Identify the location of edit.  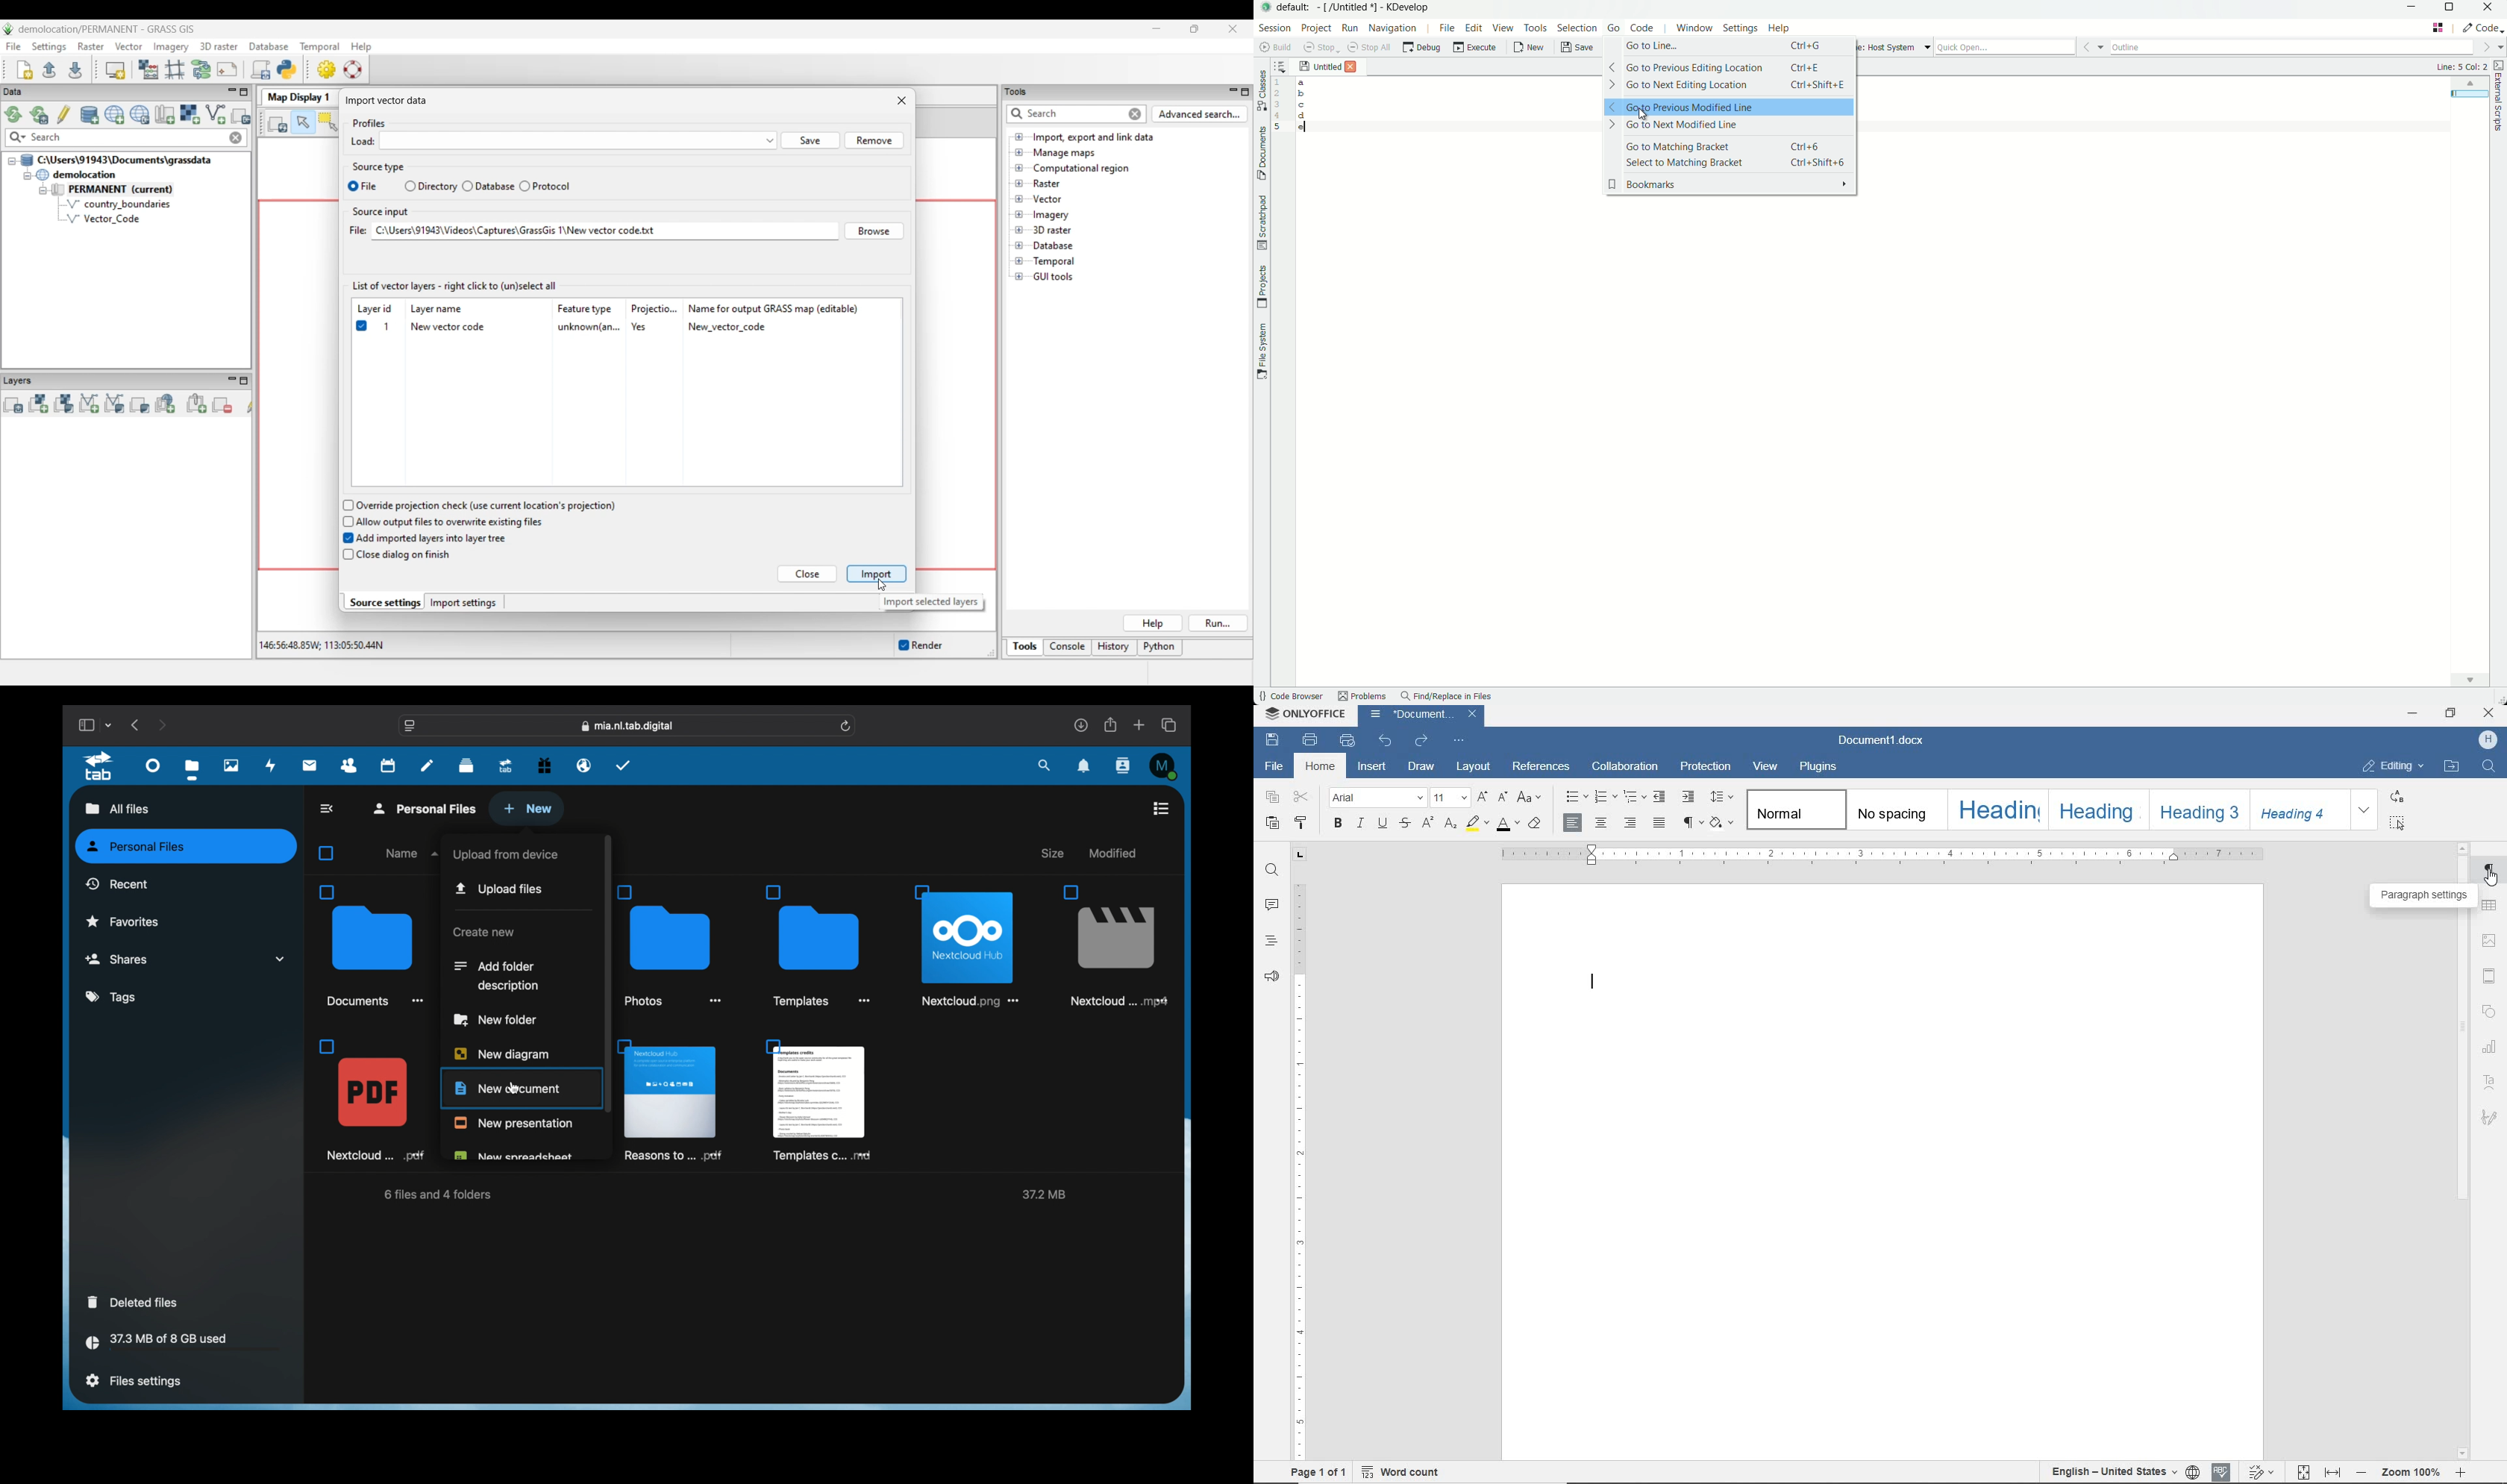
(1474, 28).